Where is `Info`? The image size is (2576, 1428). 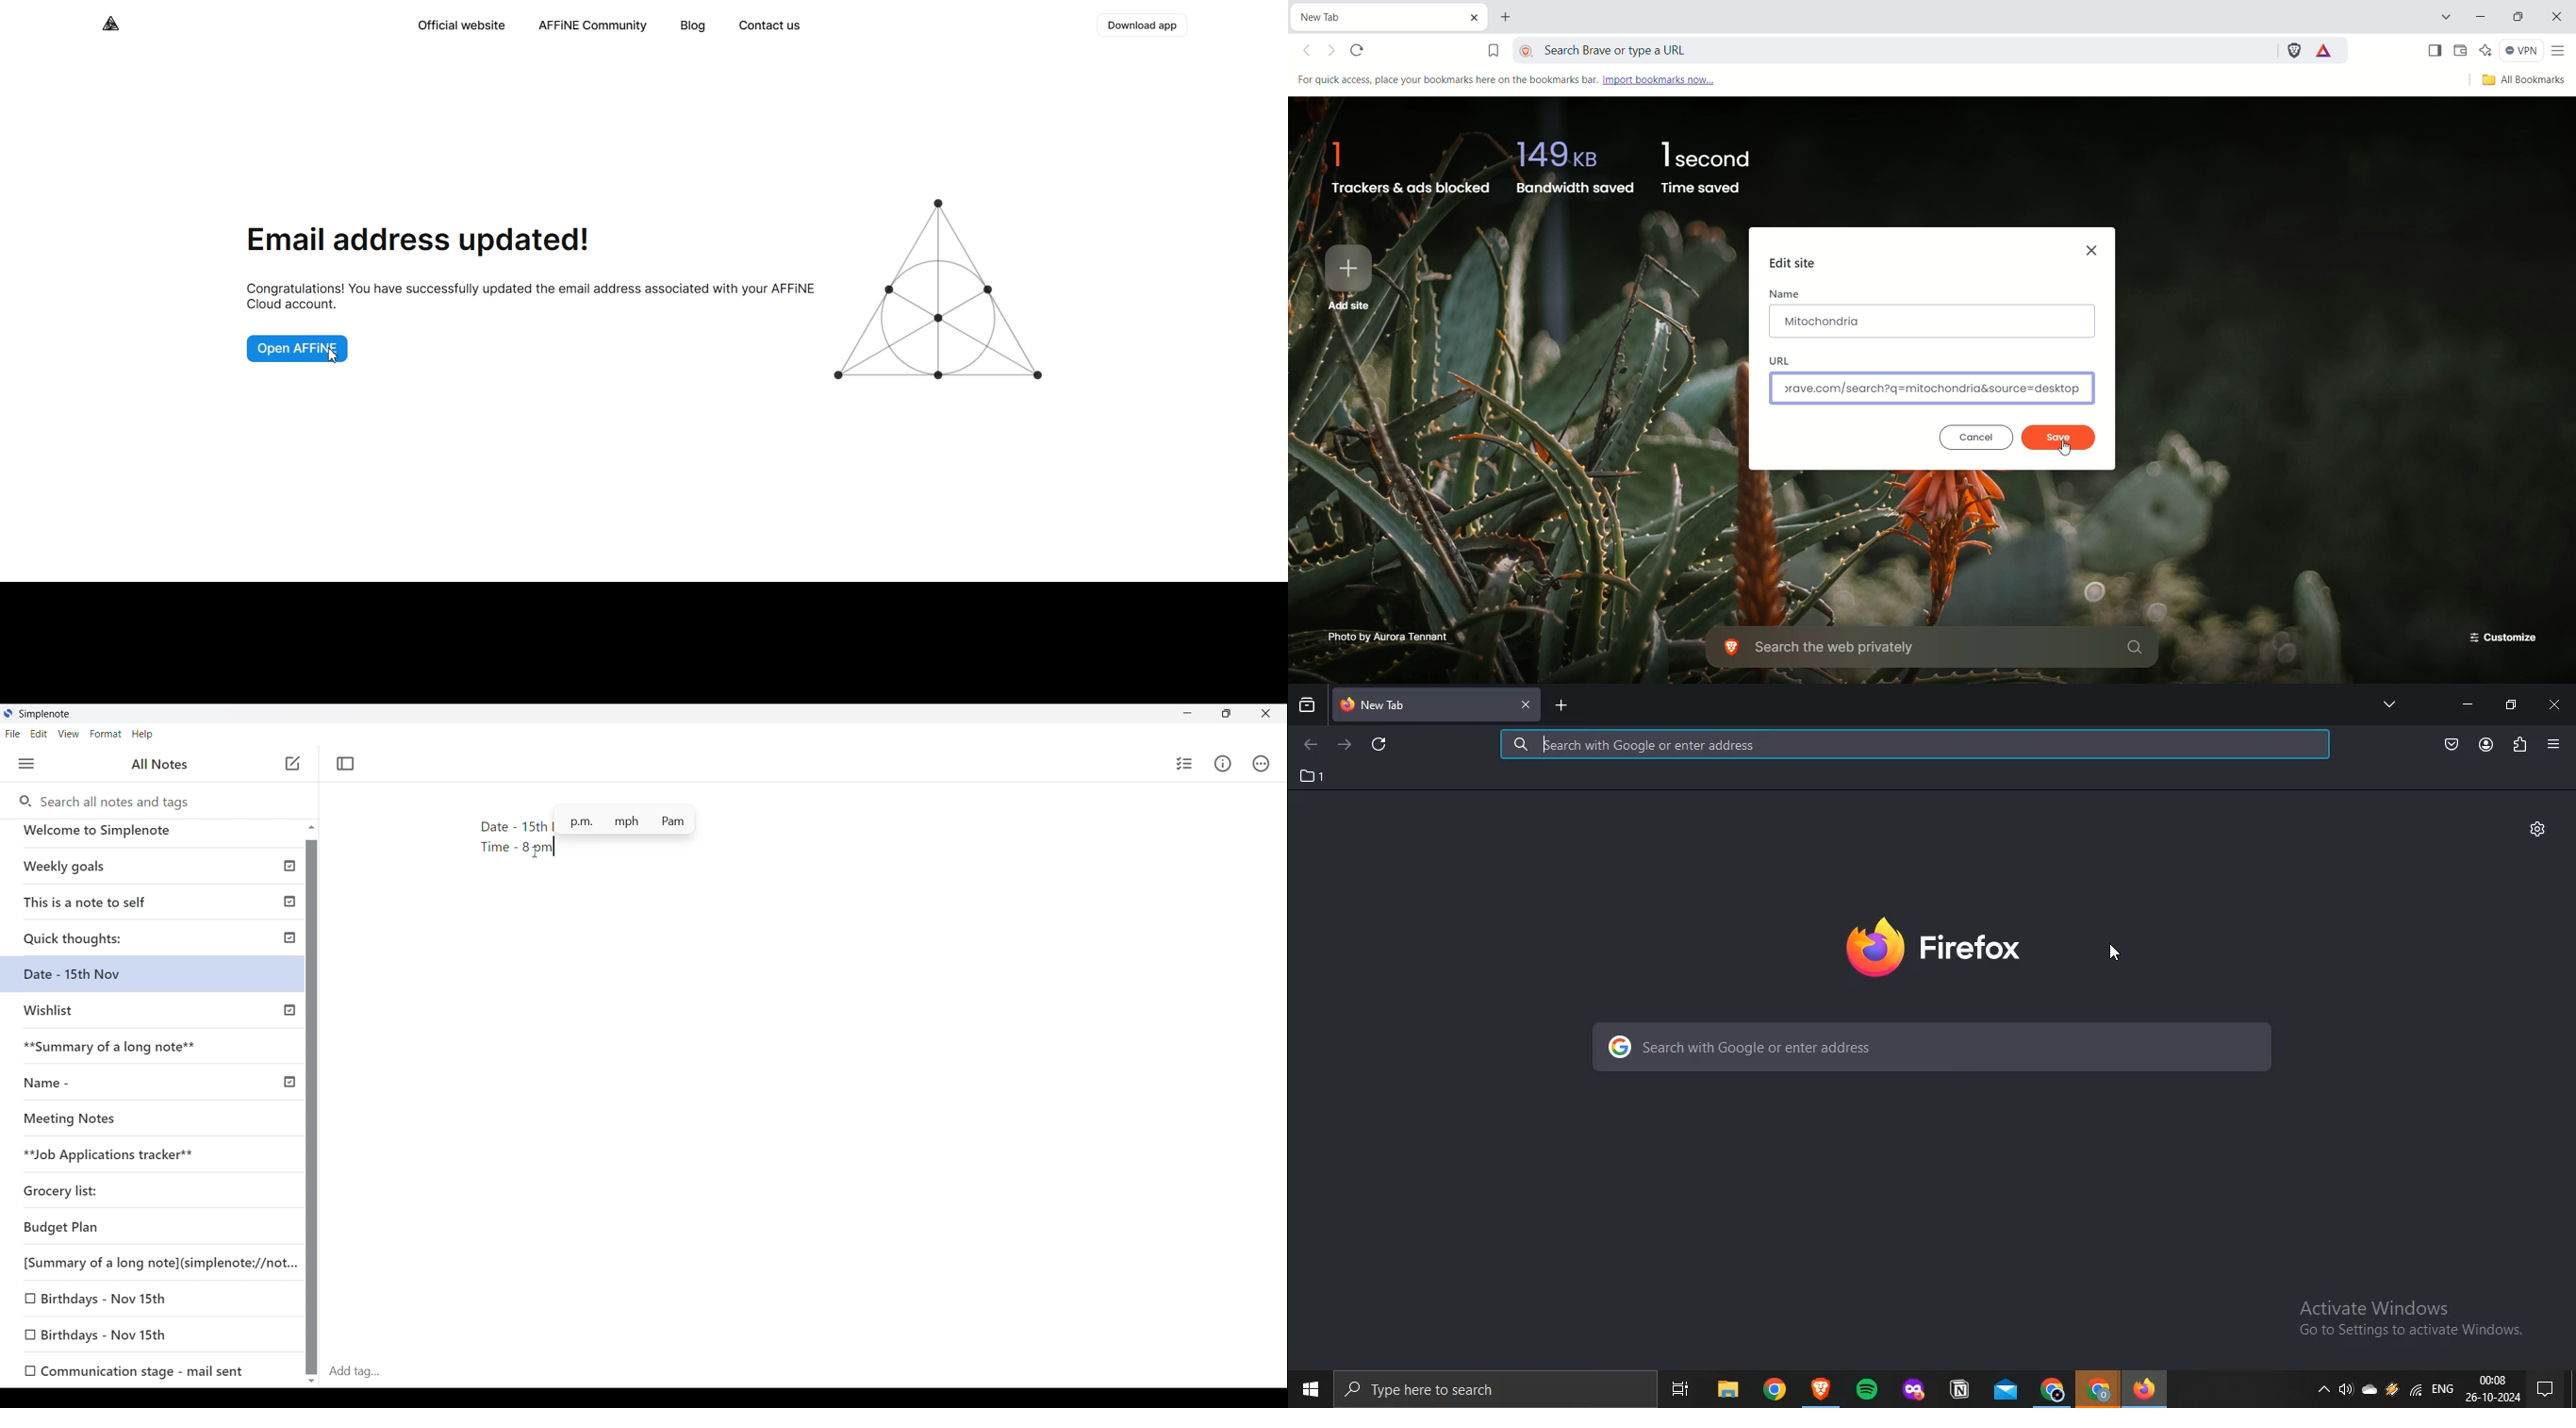 Info is located at coordinates (1223, 764).